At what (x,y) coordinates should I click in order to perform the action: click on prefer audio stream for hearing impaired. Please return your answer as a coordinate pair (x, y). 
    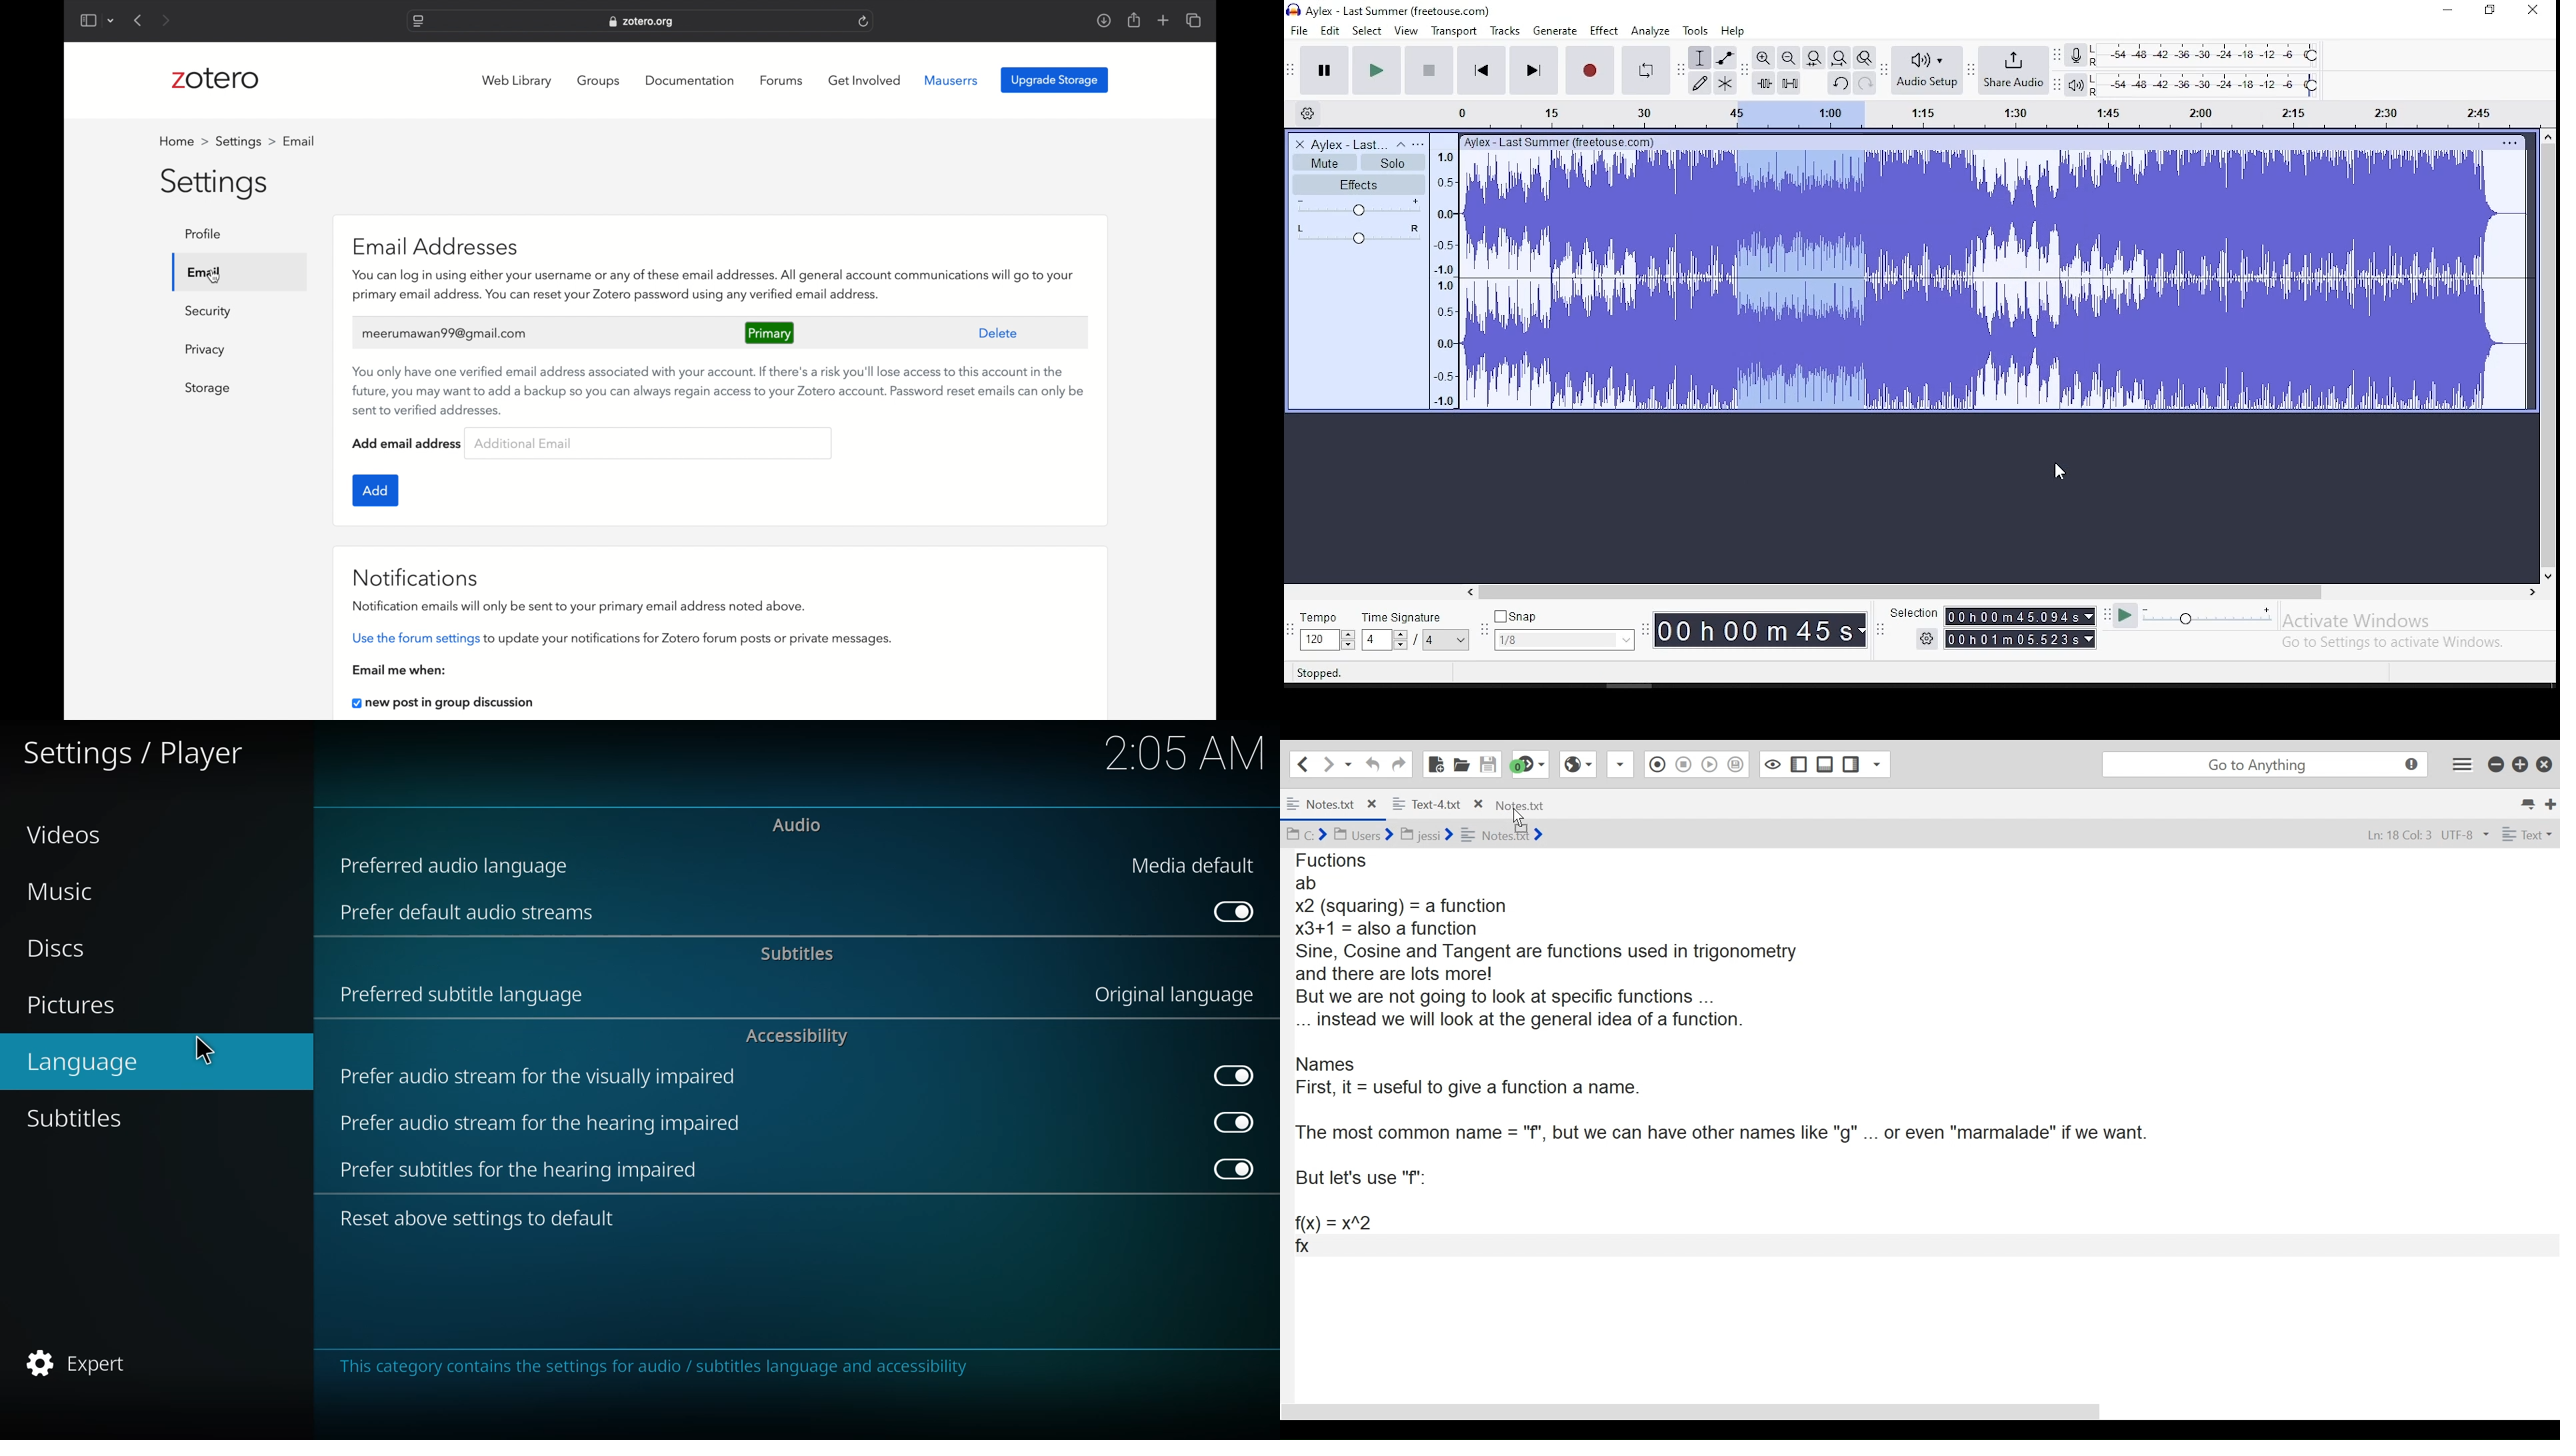
    Looking at the image, I should click on (541, 1121).